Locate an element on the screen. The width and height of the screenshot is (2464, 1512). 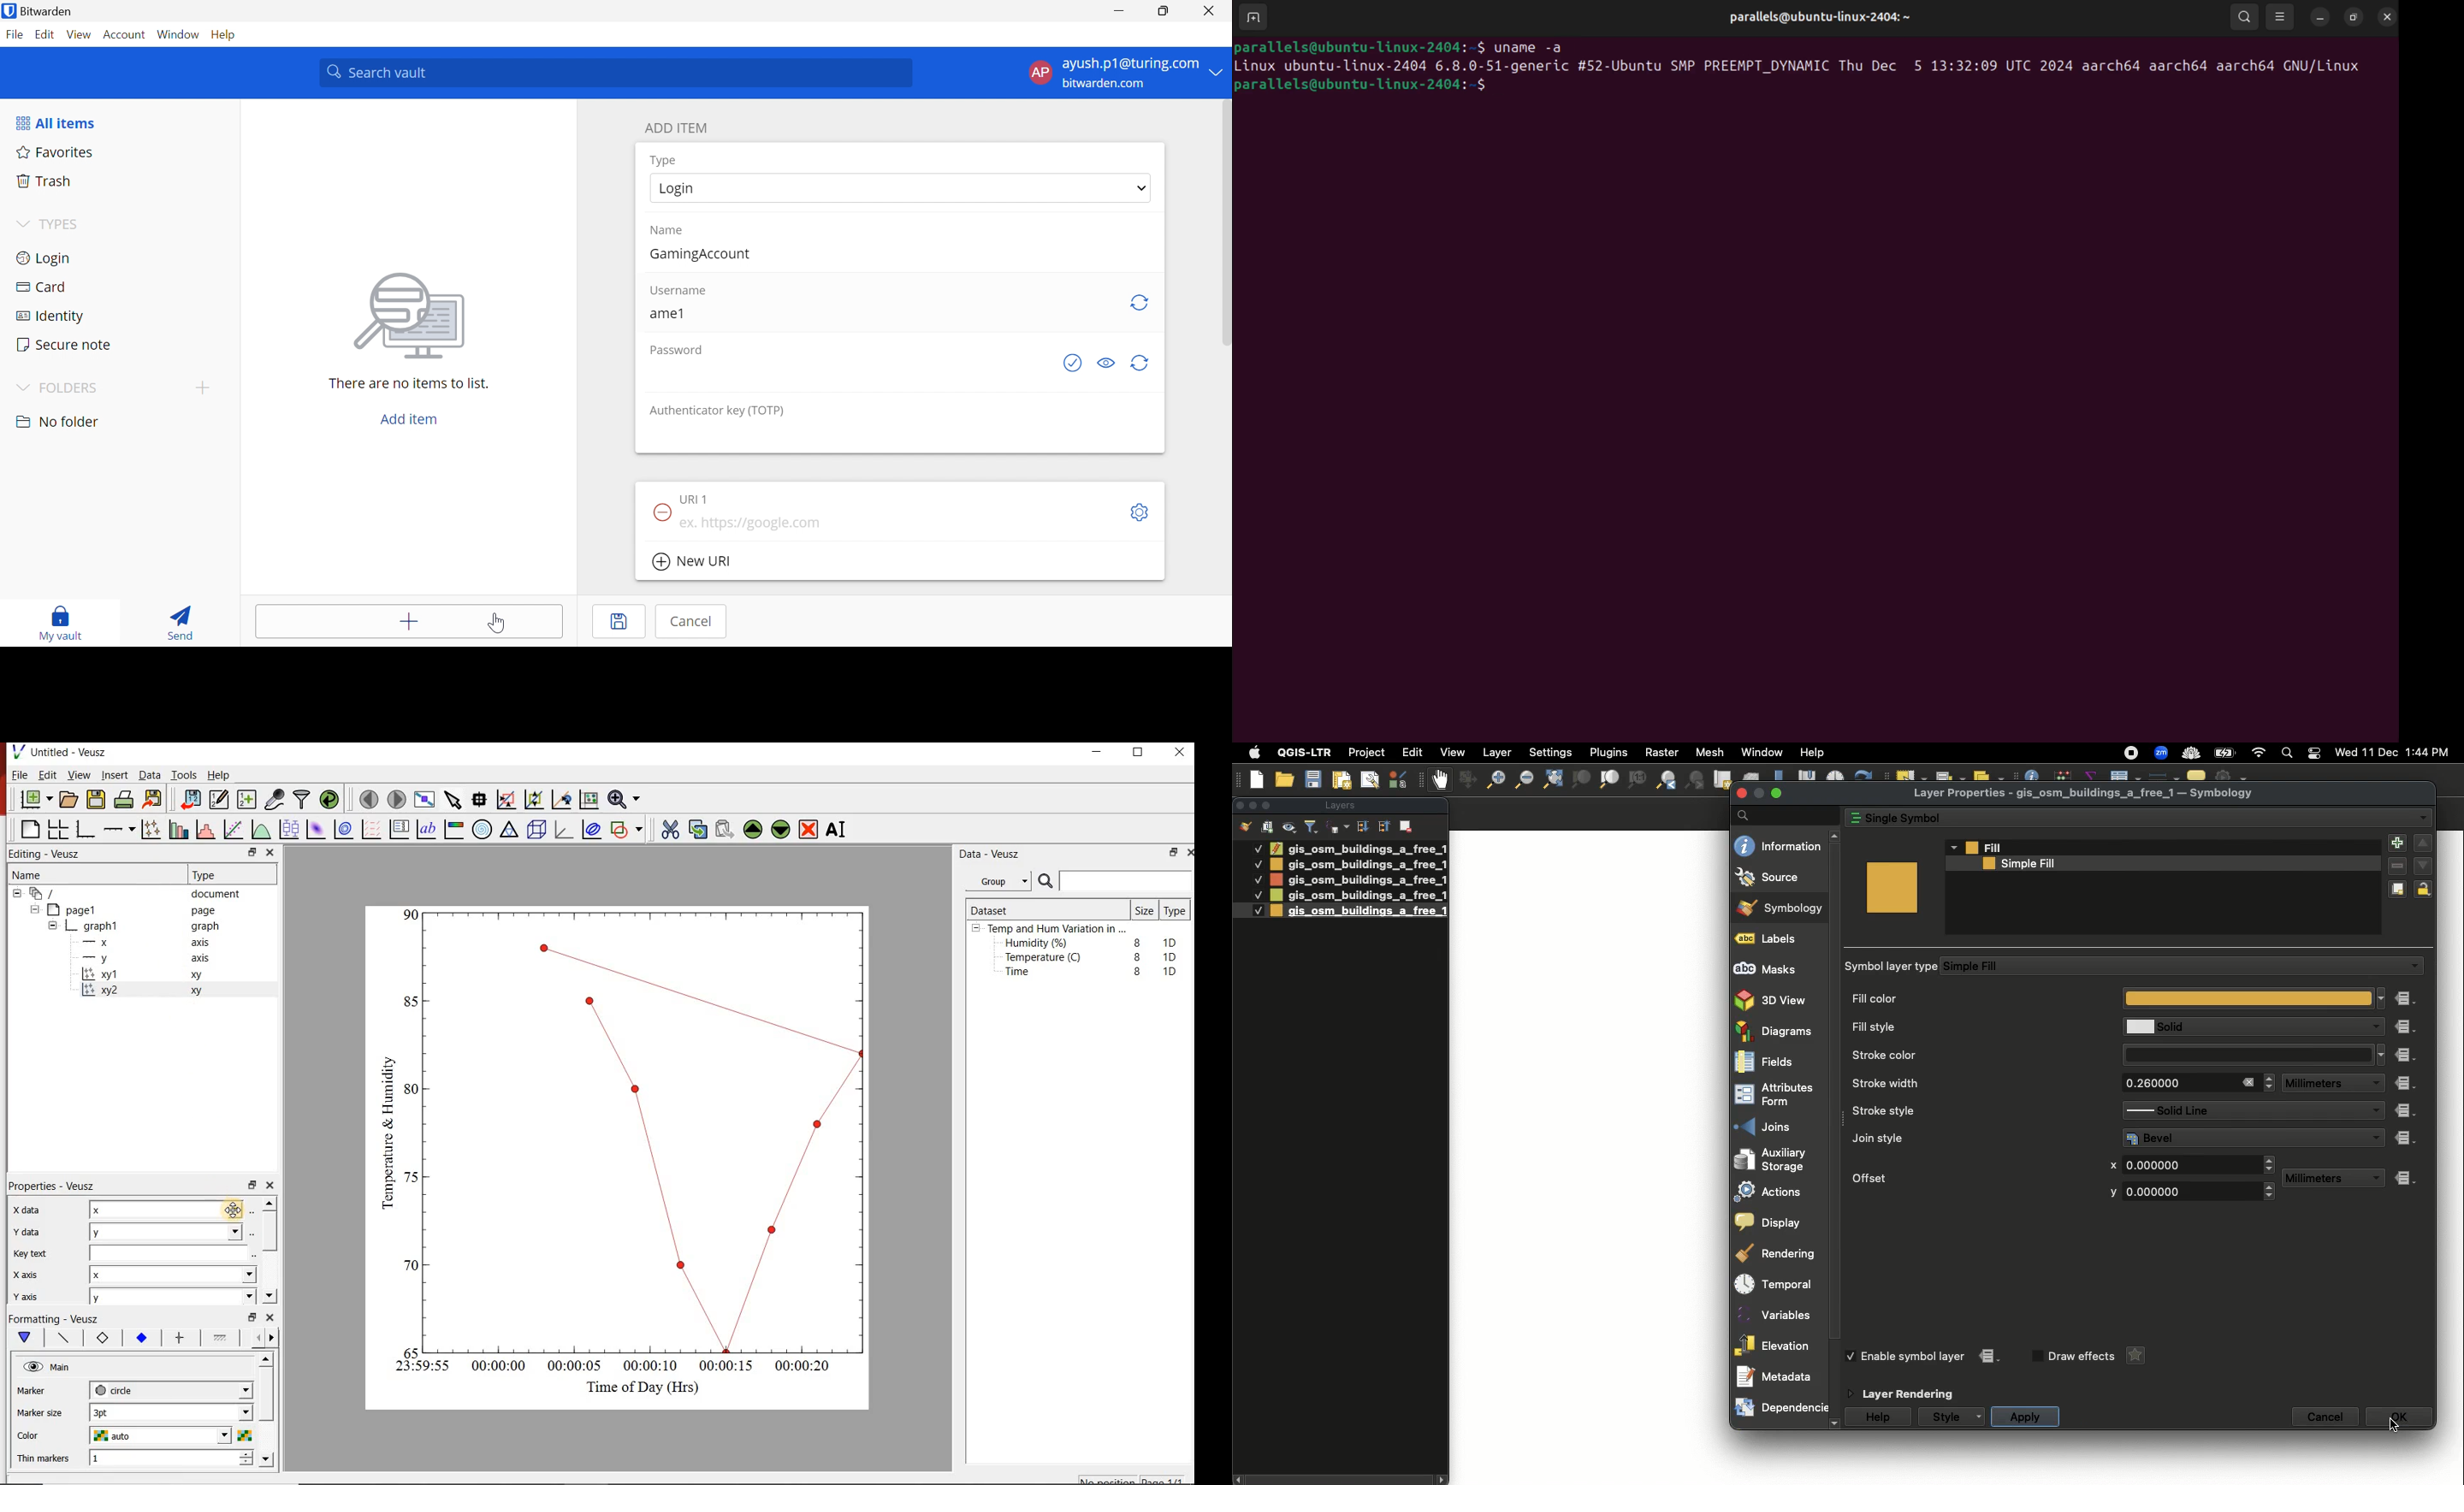
Thin Markers is located at coordinates (46, 1459).